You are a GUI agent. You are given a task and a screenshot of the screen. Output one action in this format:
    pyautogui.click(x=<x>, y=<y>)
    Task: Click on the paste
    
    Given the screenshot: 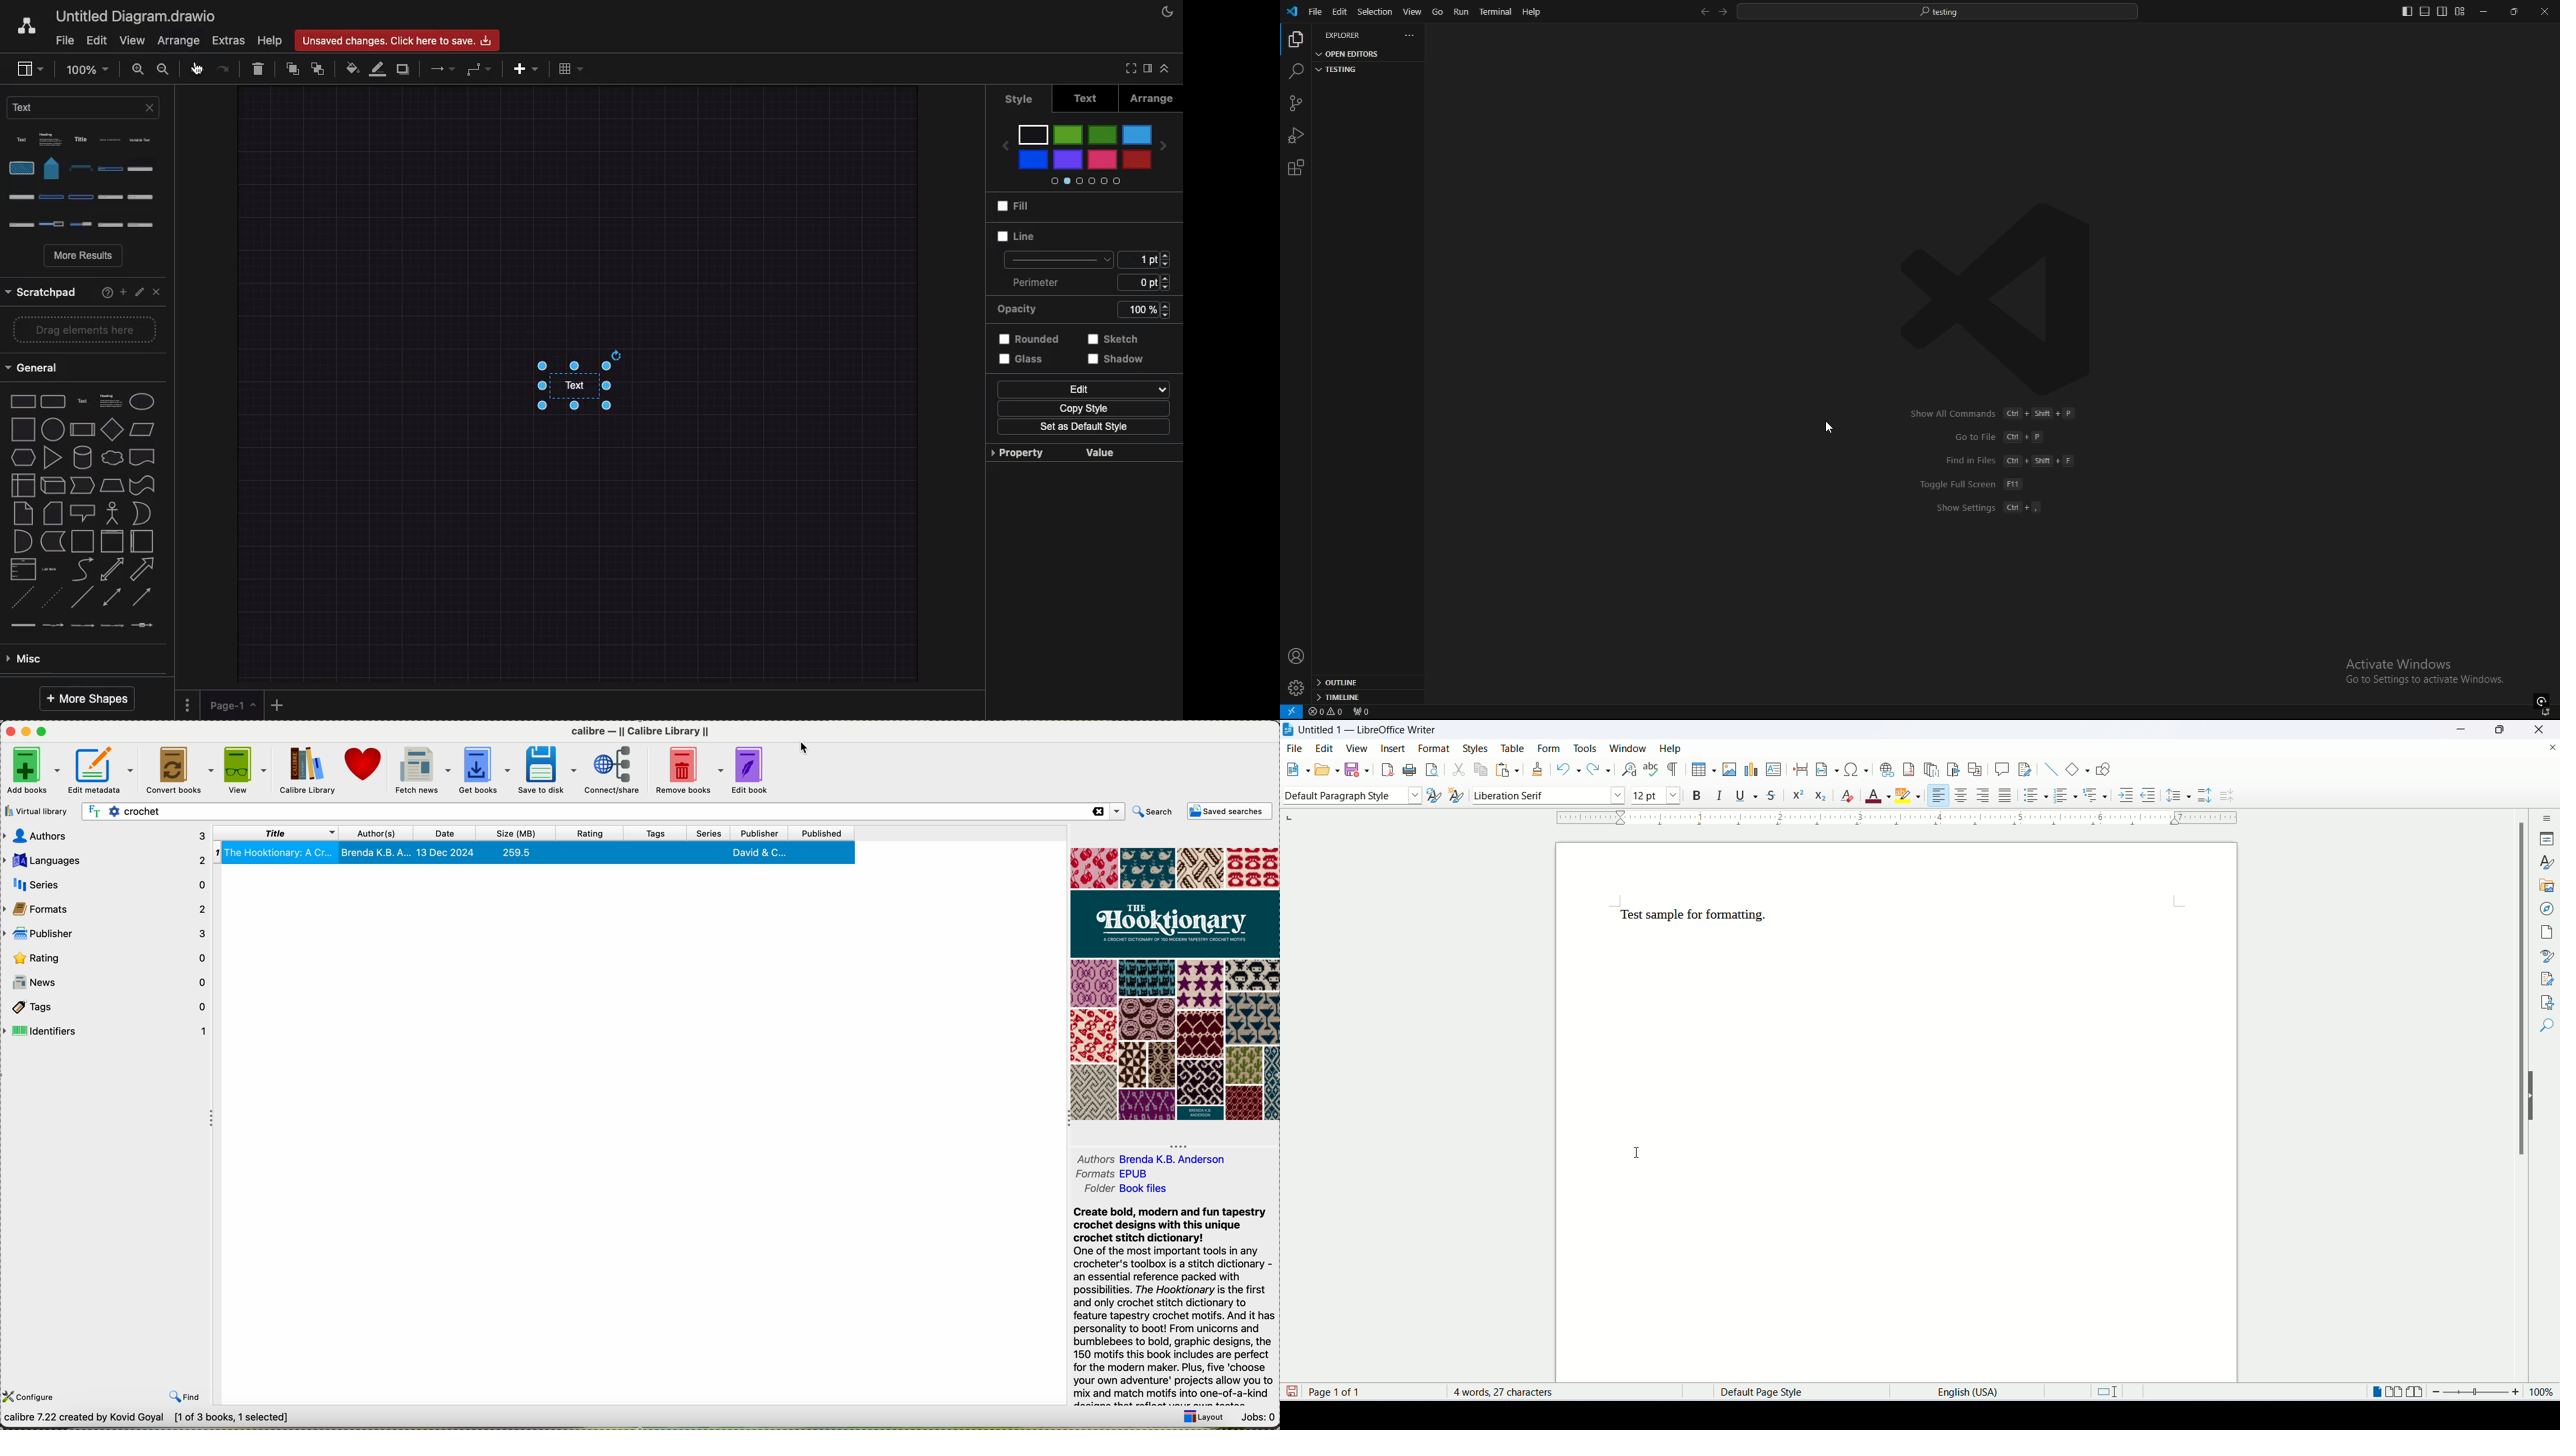 What is the action you would take?
    pyautogui.click(x=1503, y=769)
    